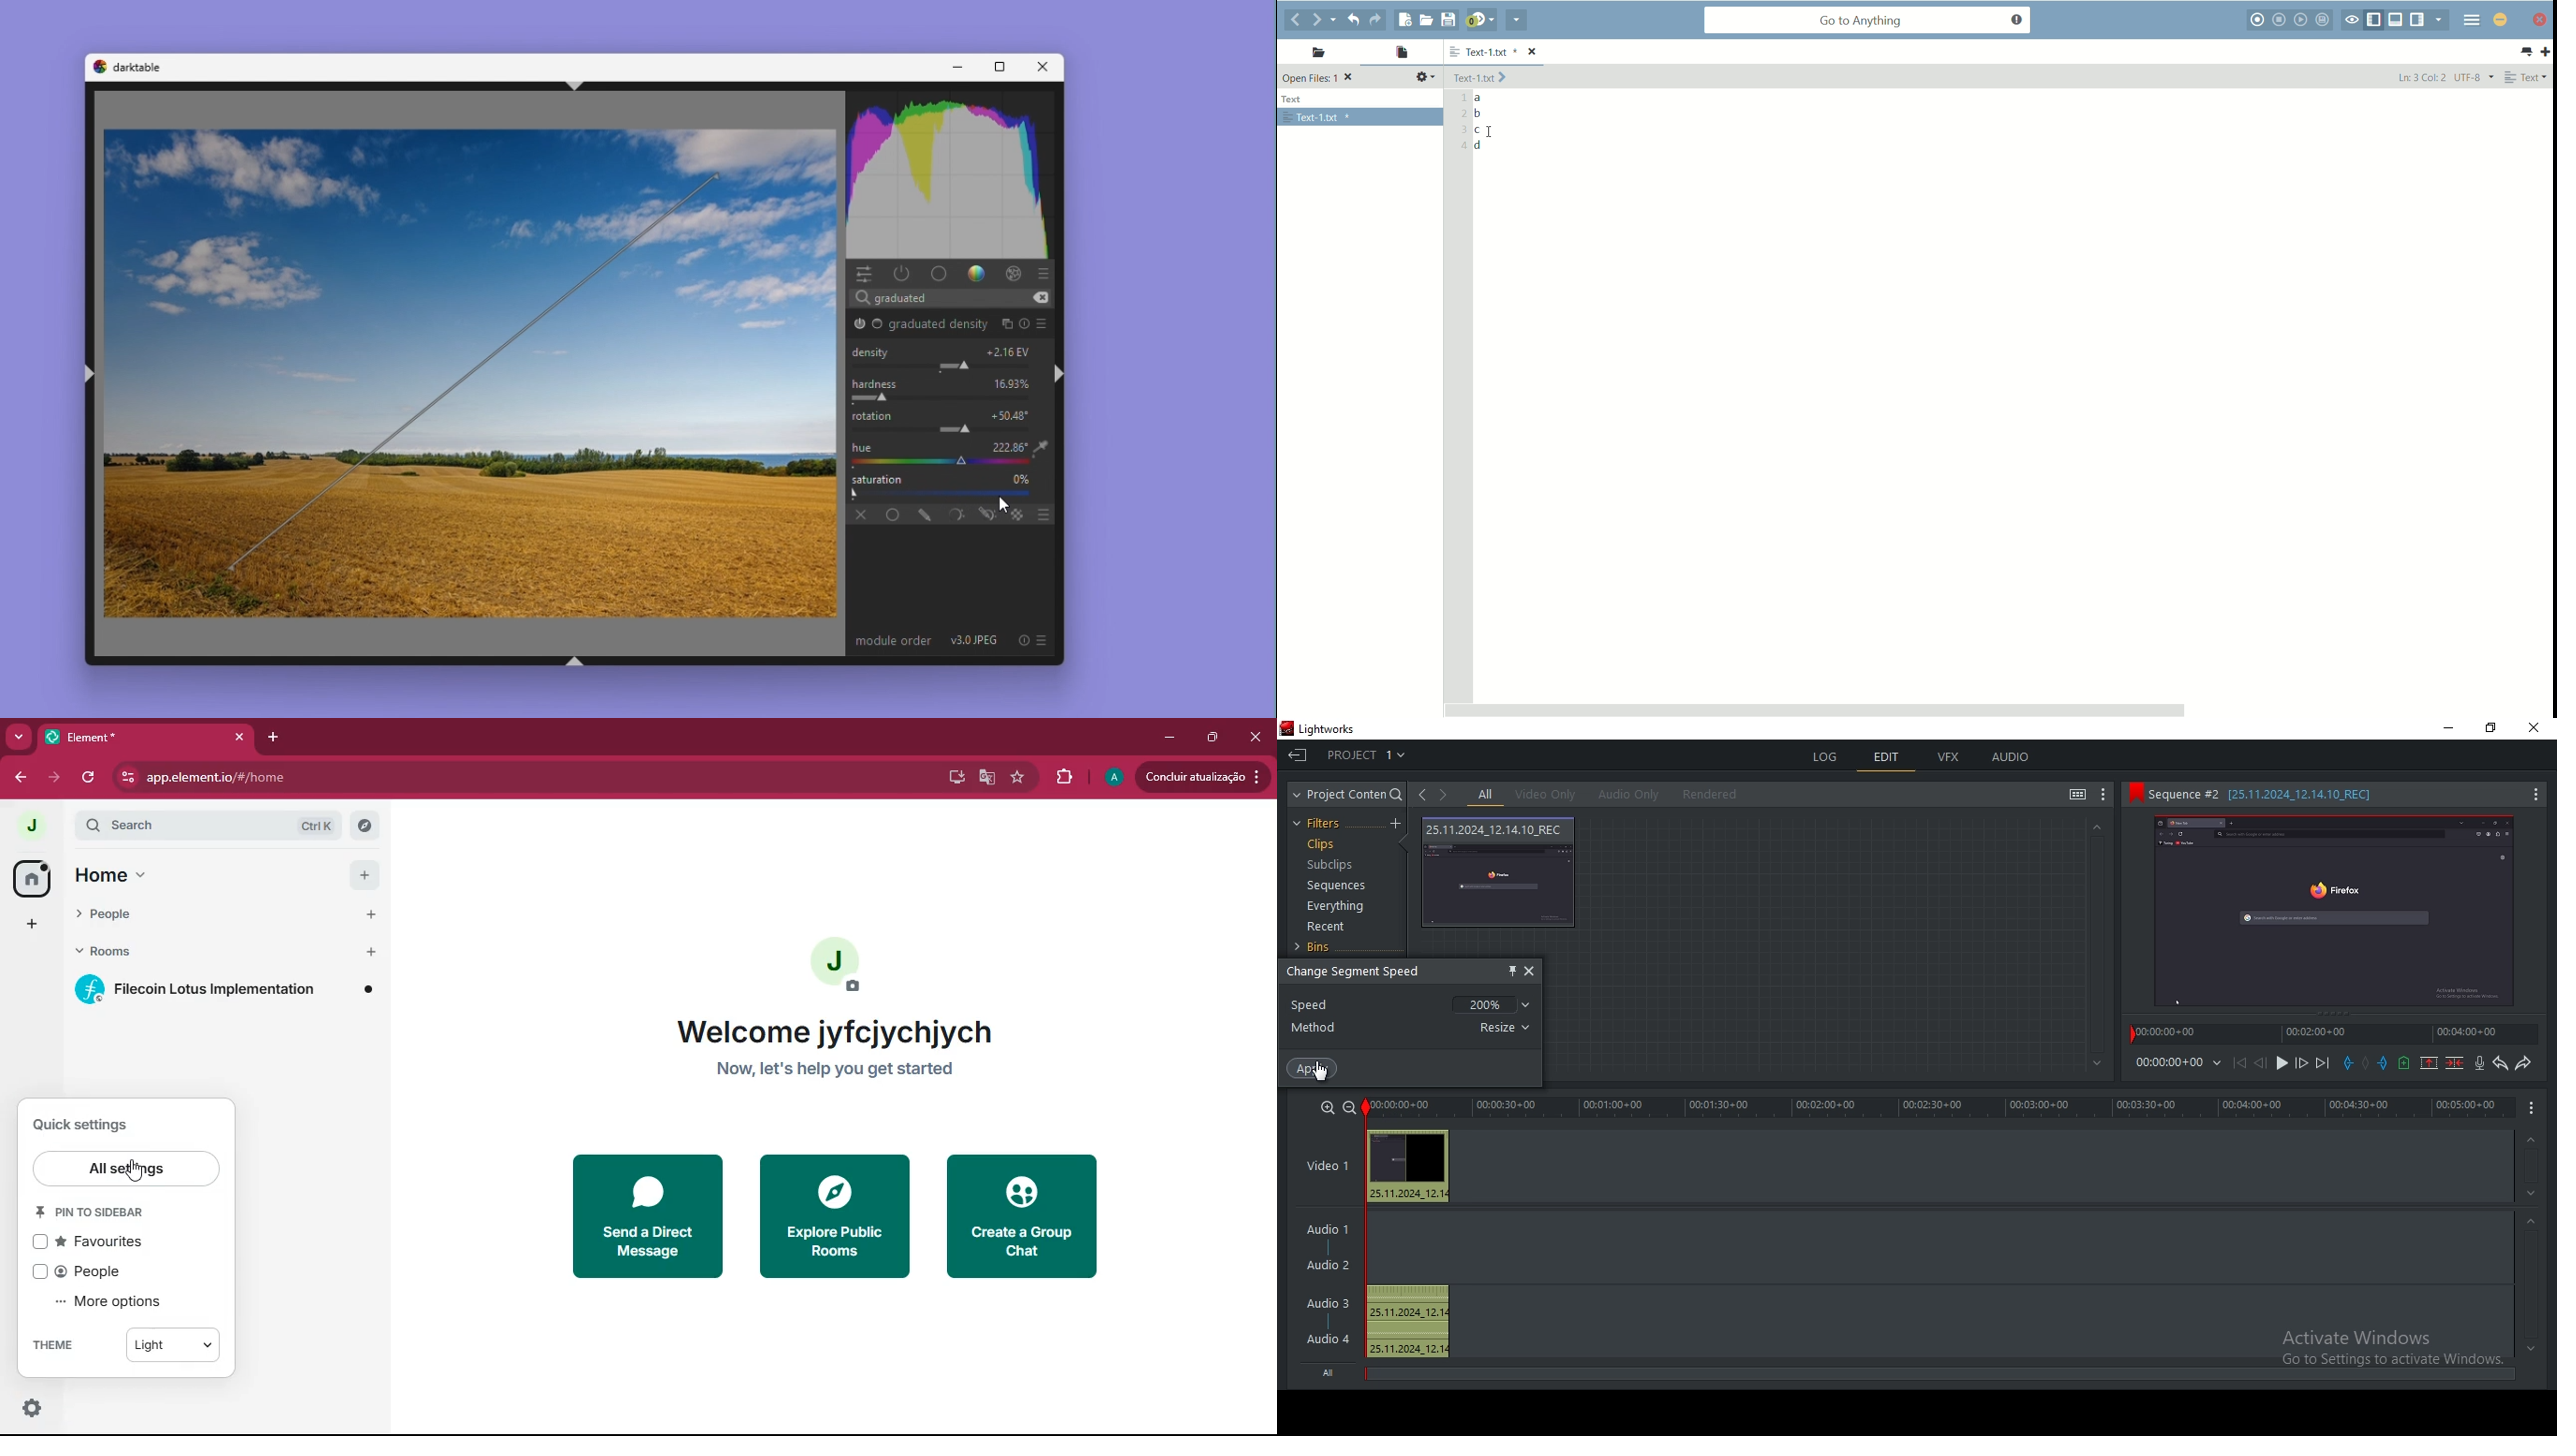 This screenshot has width=2576, height=1456. Describe the element at coordinates (2403, 1063) in the screenshot. I see `add a cue at the current position` at that location.